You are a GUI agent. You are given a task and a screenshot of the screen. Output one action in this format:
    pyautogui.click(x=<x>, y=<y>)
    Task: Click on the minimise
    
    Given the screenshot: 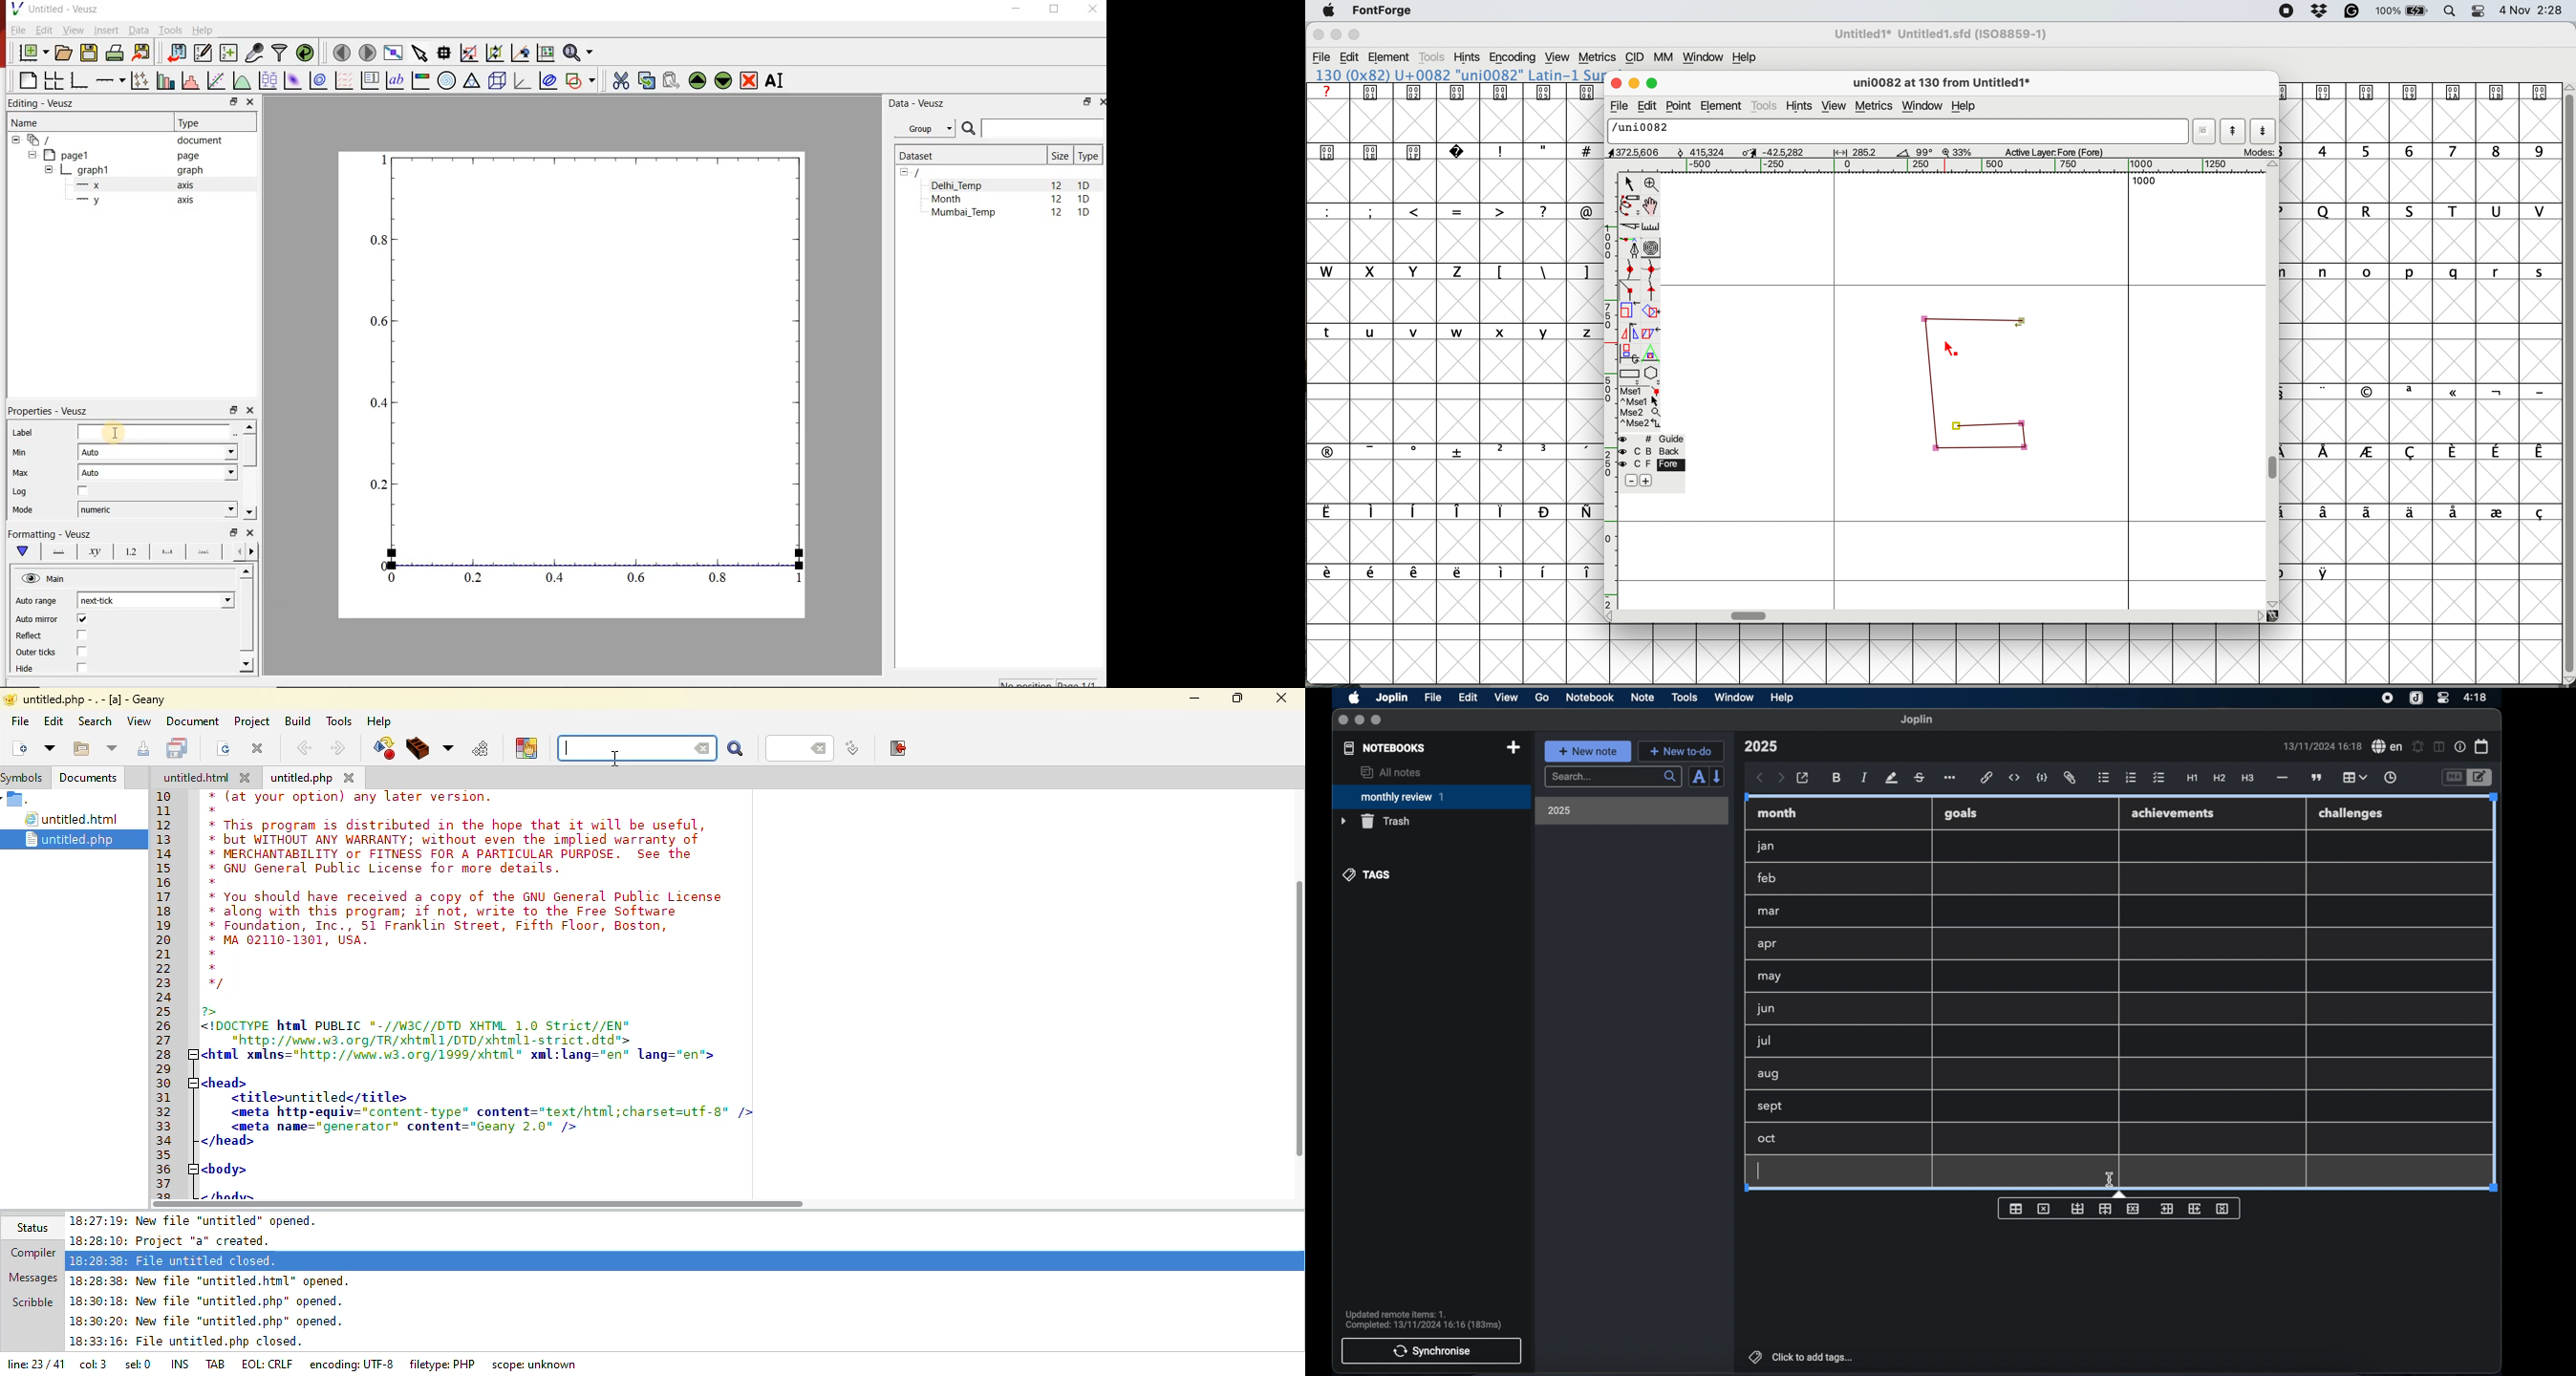 What is the action you would take?
    pyautogui.click(x=1633, y=82)
    